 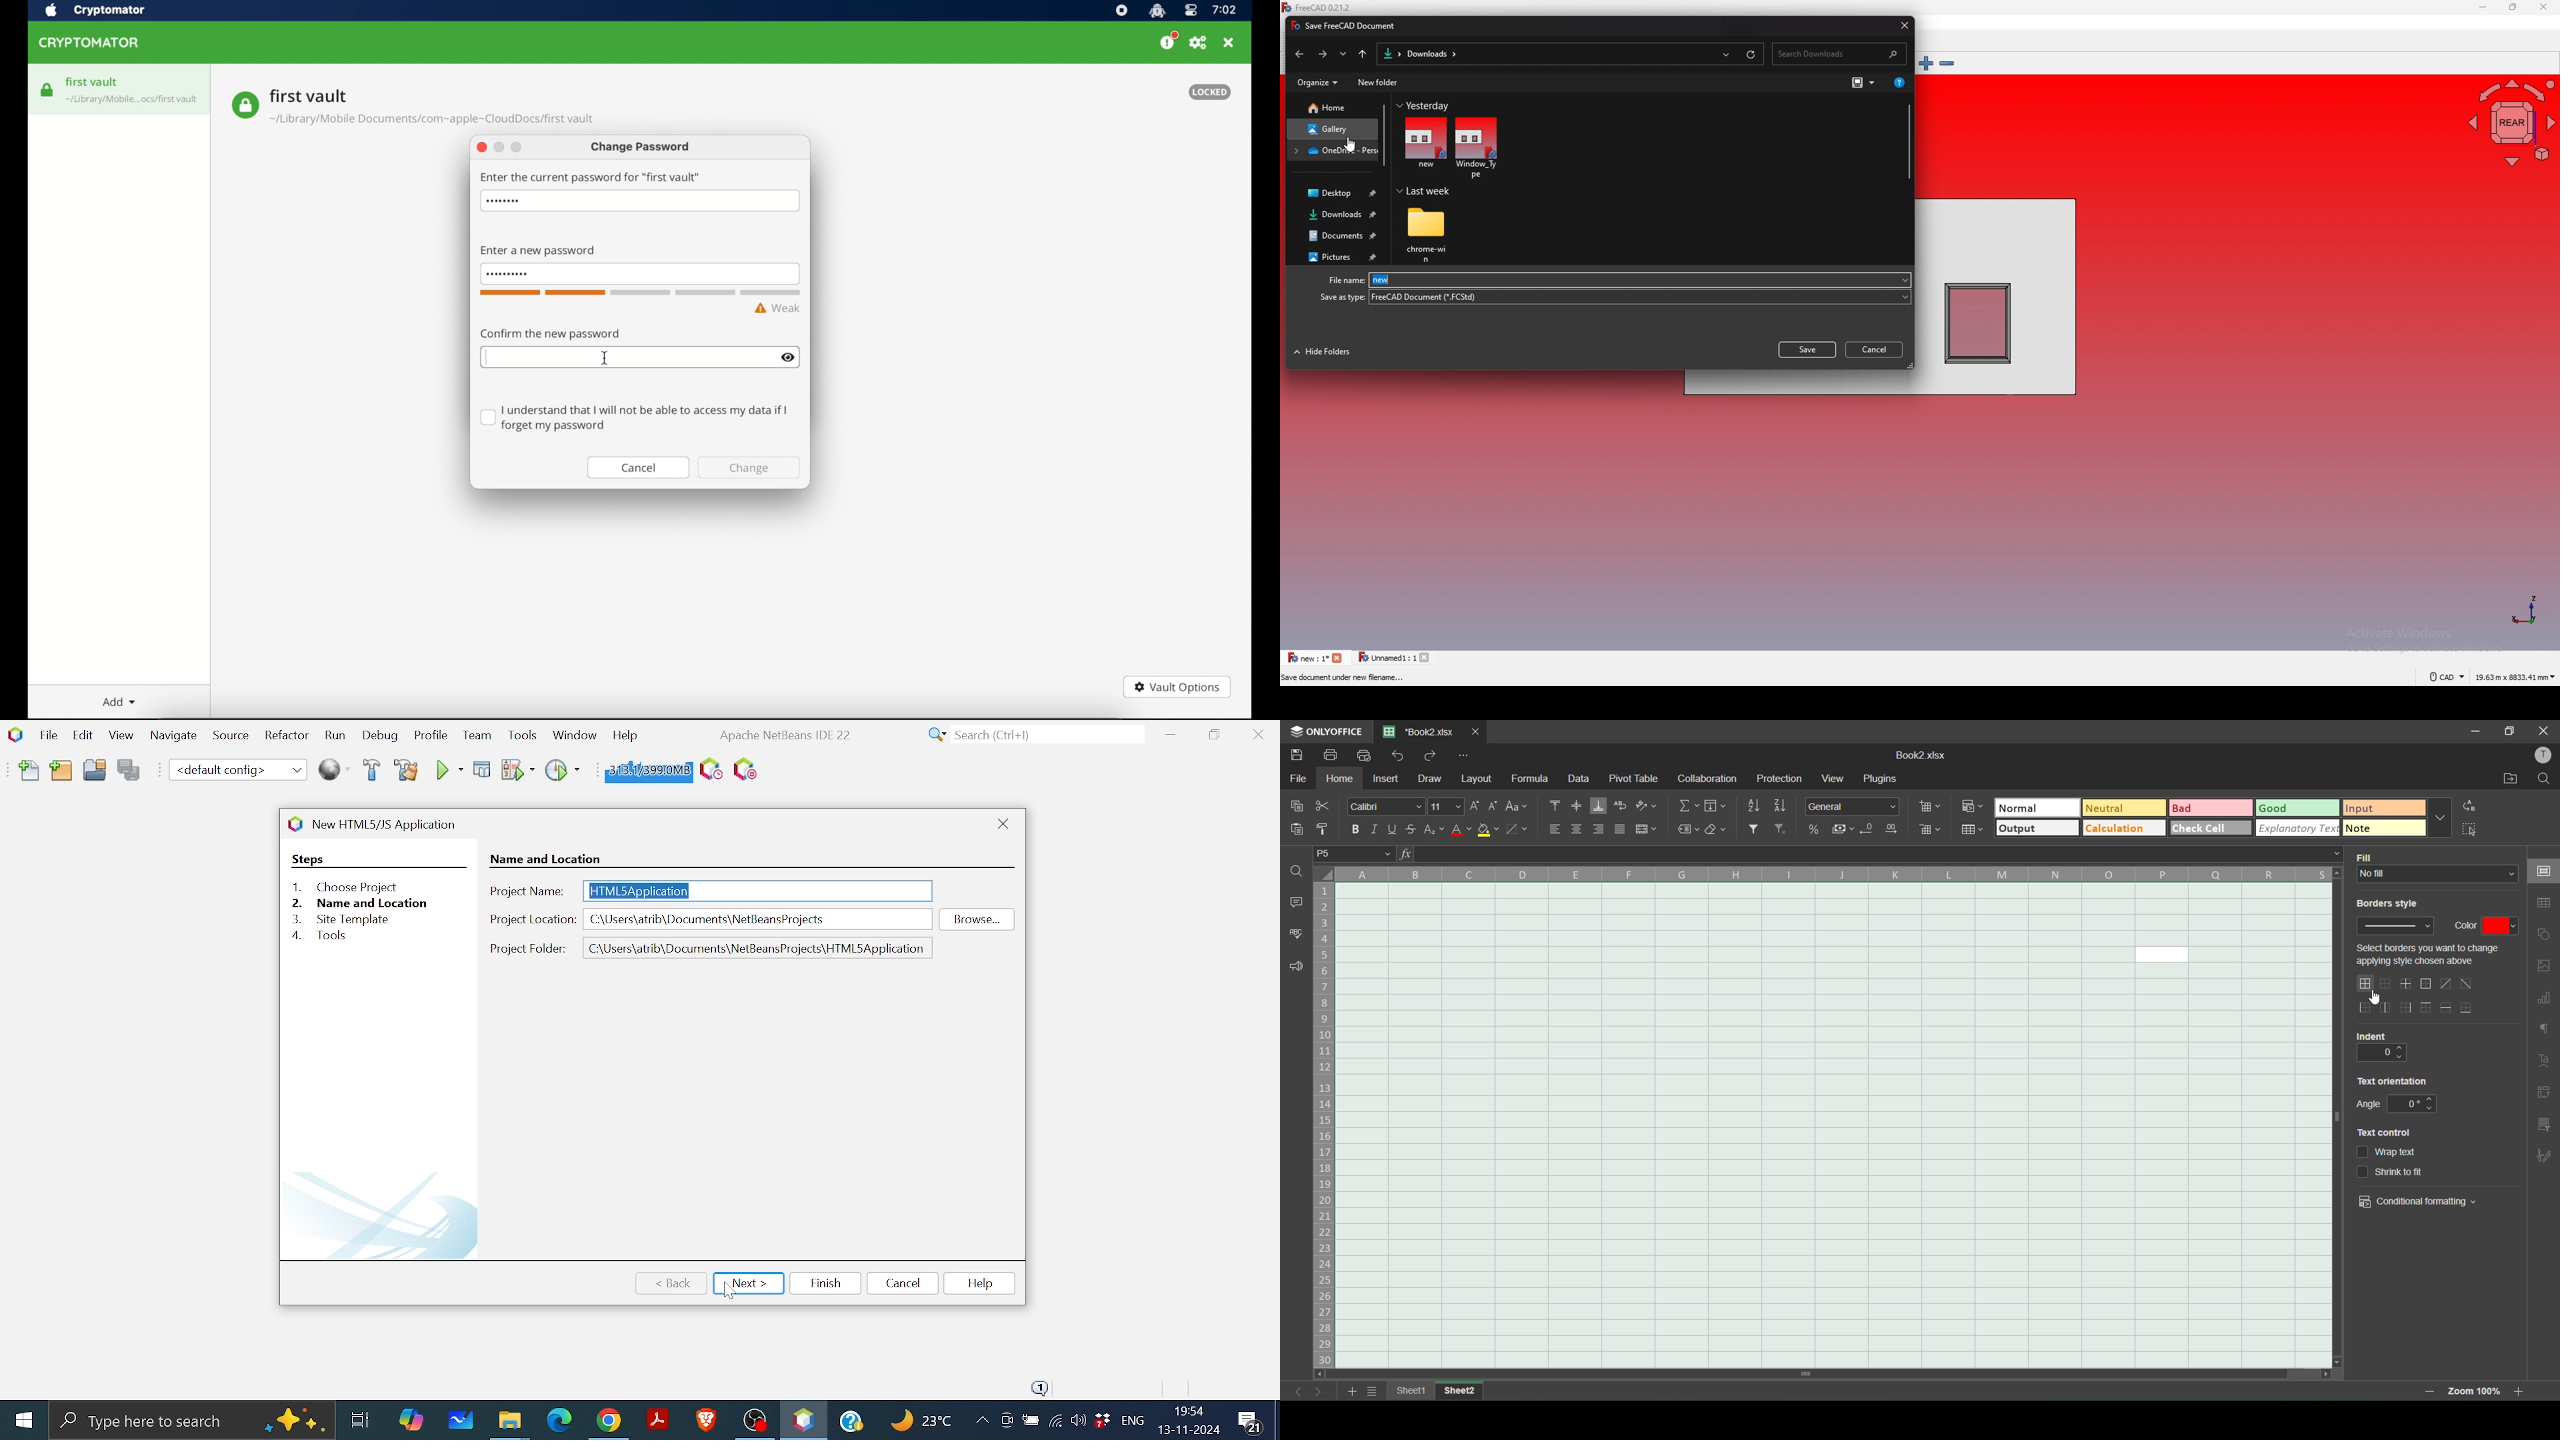 I want to click on insert, so click(x=1388, y=778).